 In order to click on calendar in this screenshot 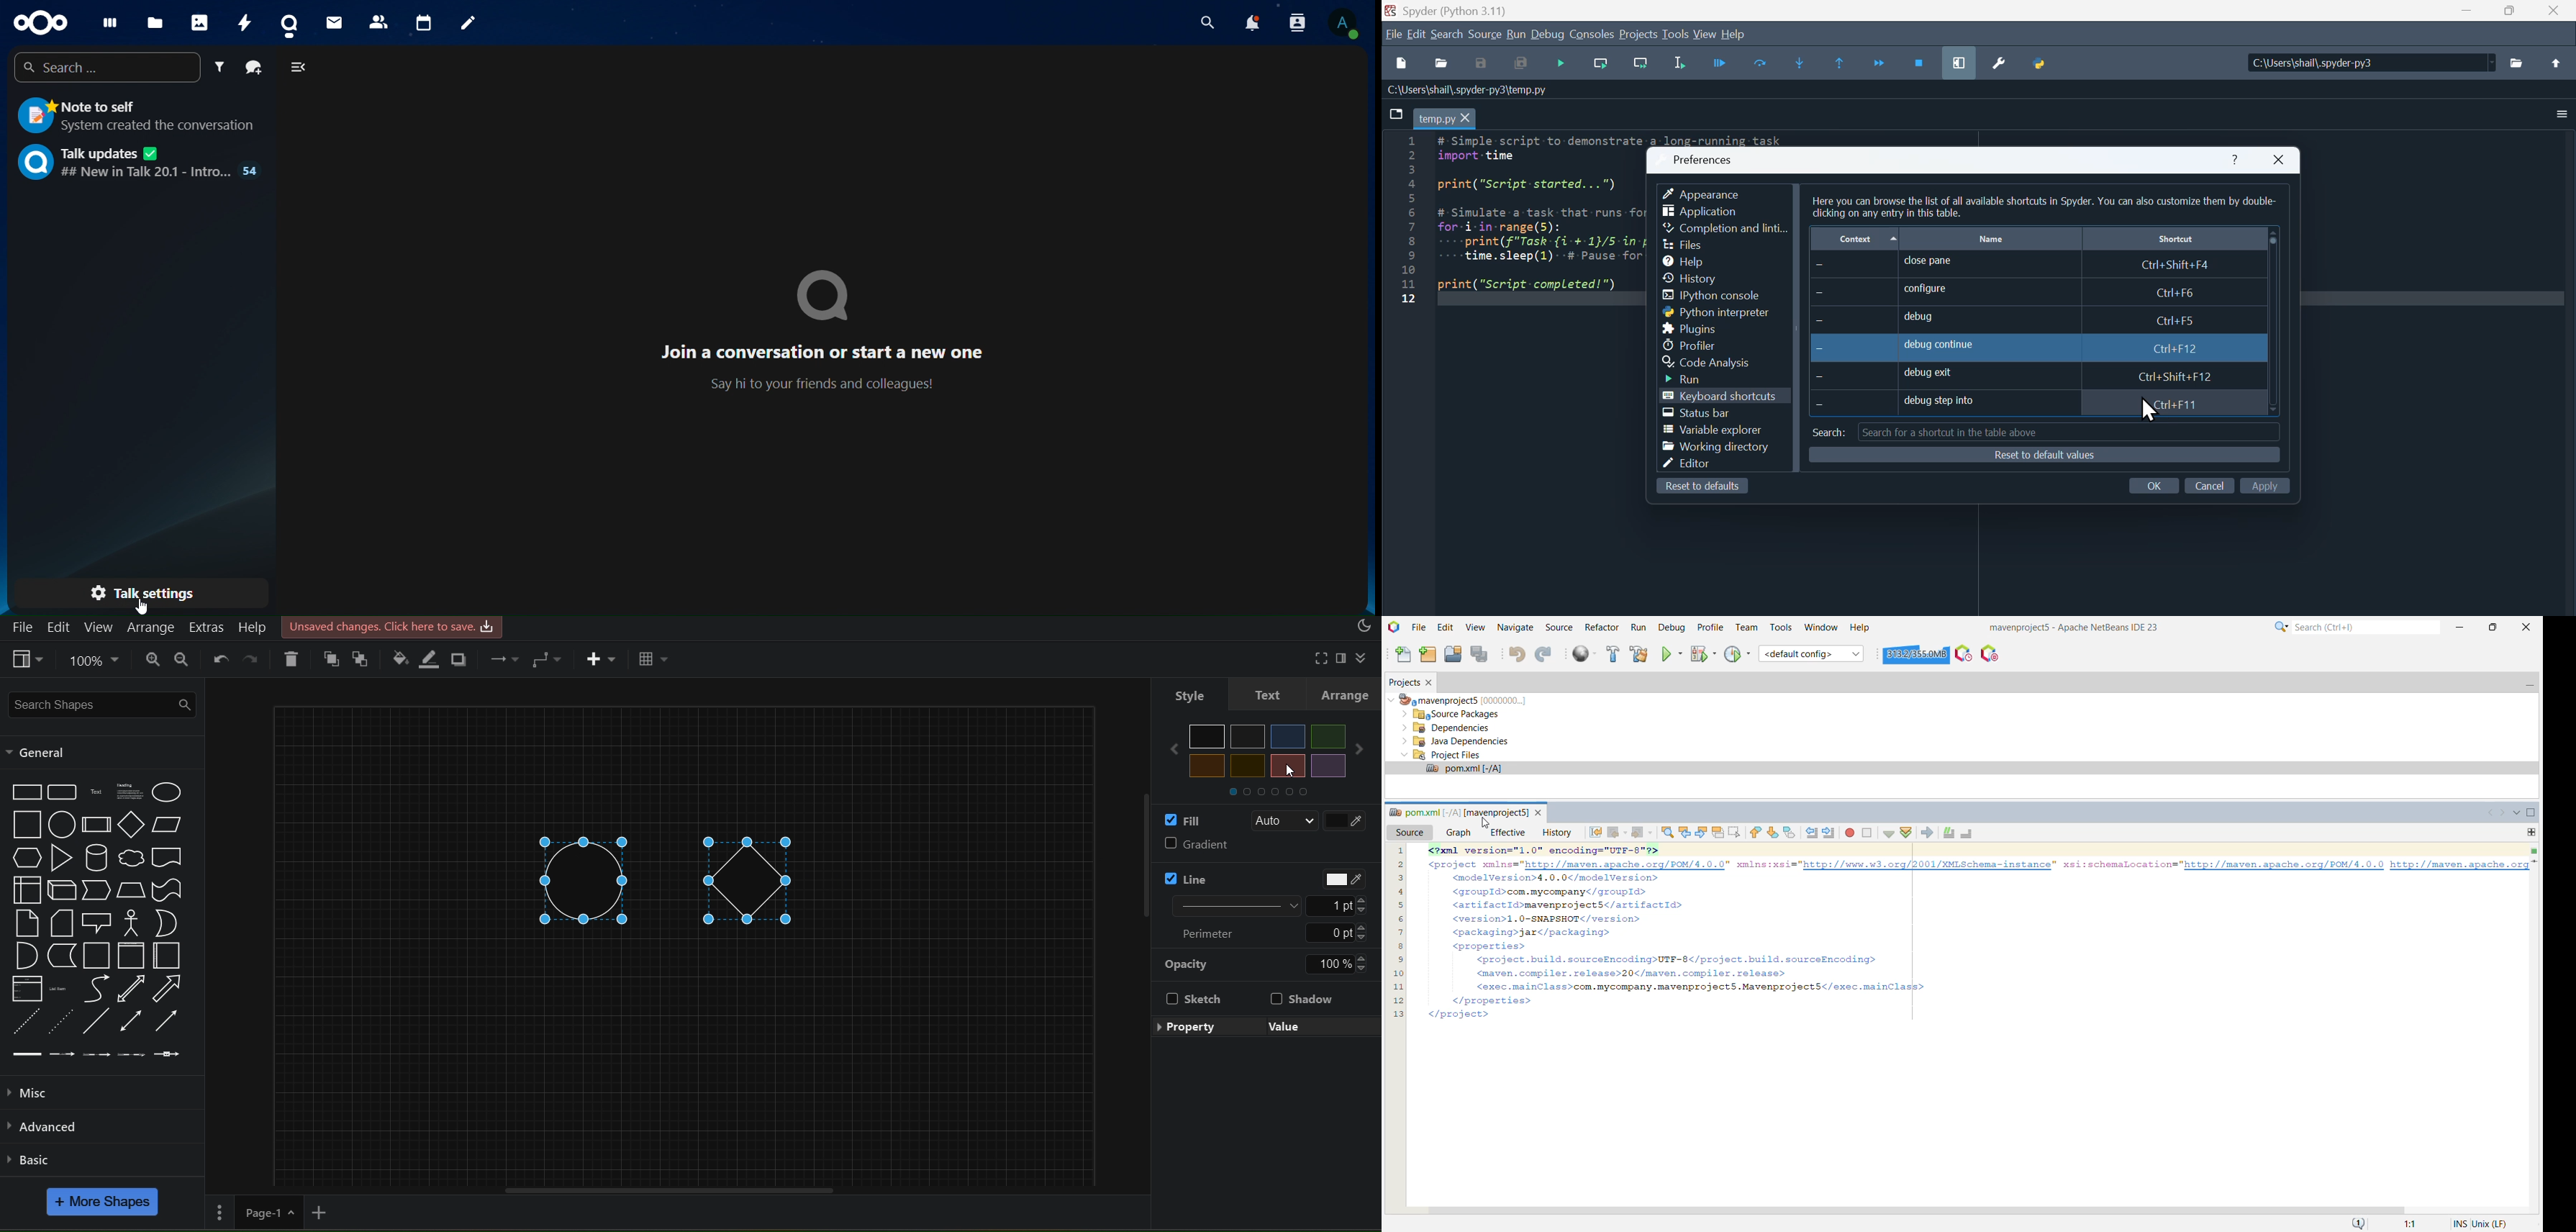, I will do `click(423, 20)`.